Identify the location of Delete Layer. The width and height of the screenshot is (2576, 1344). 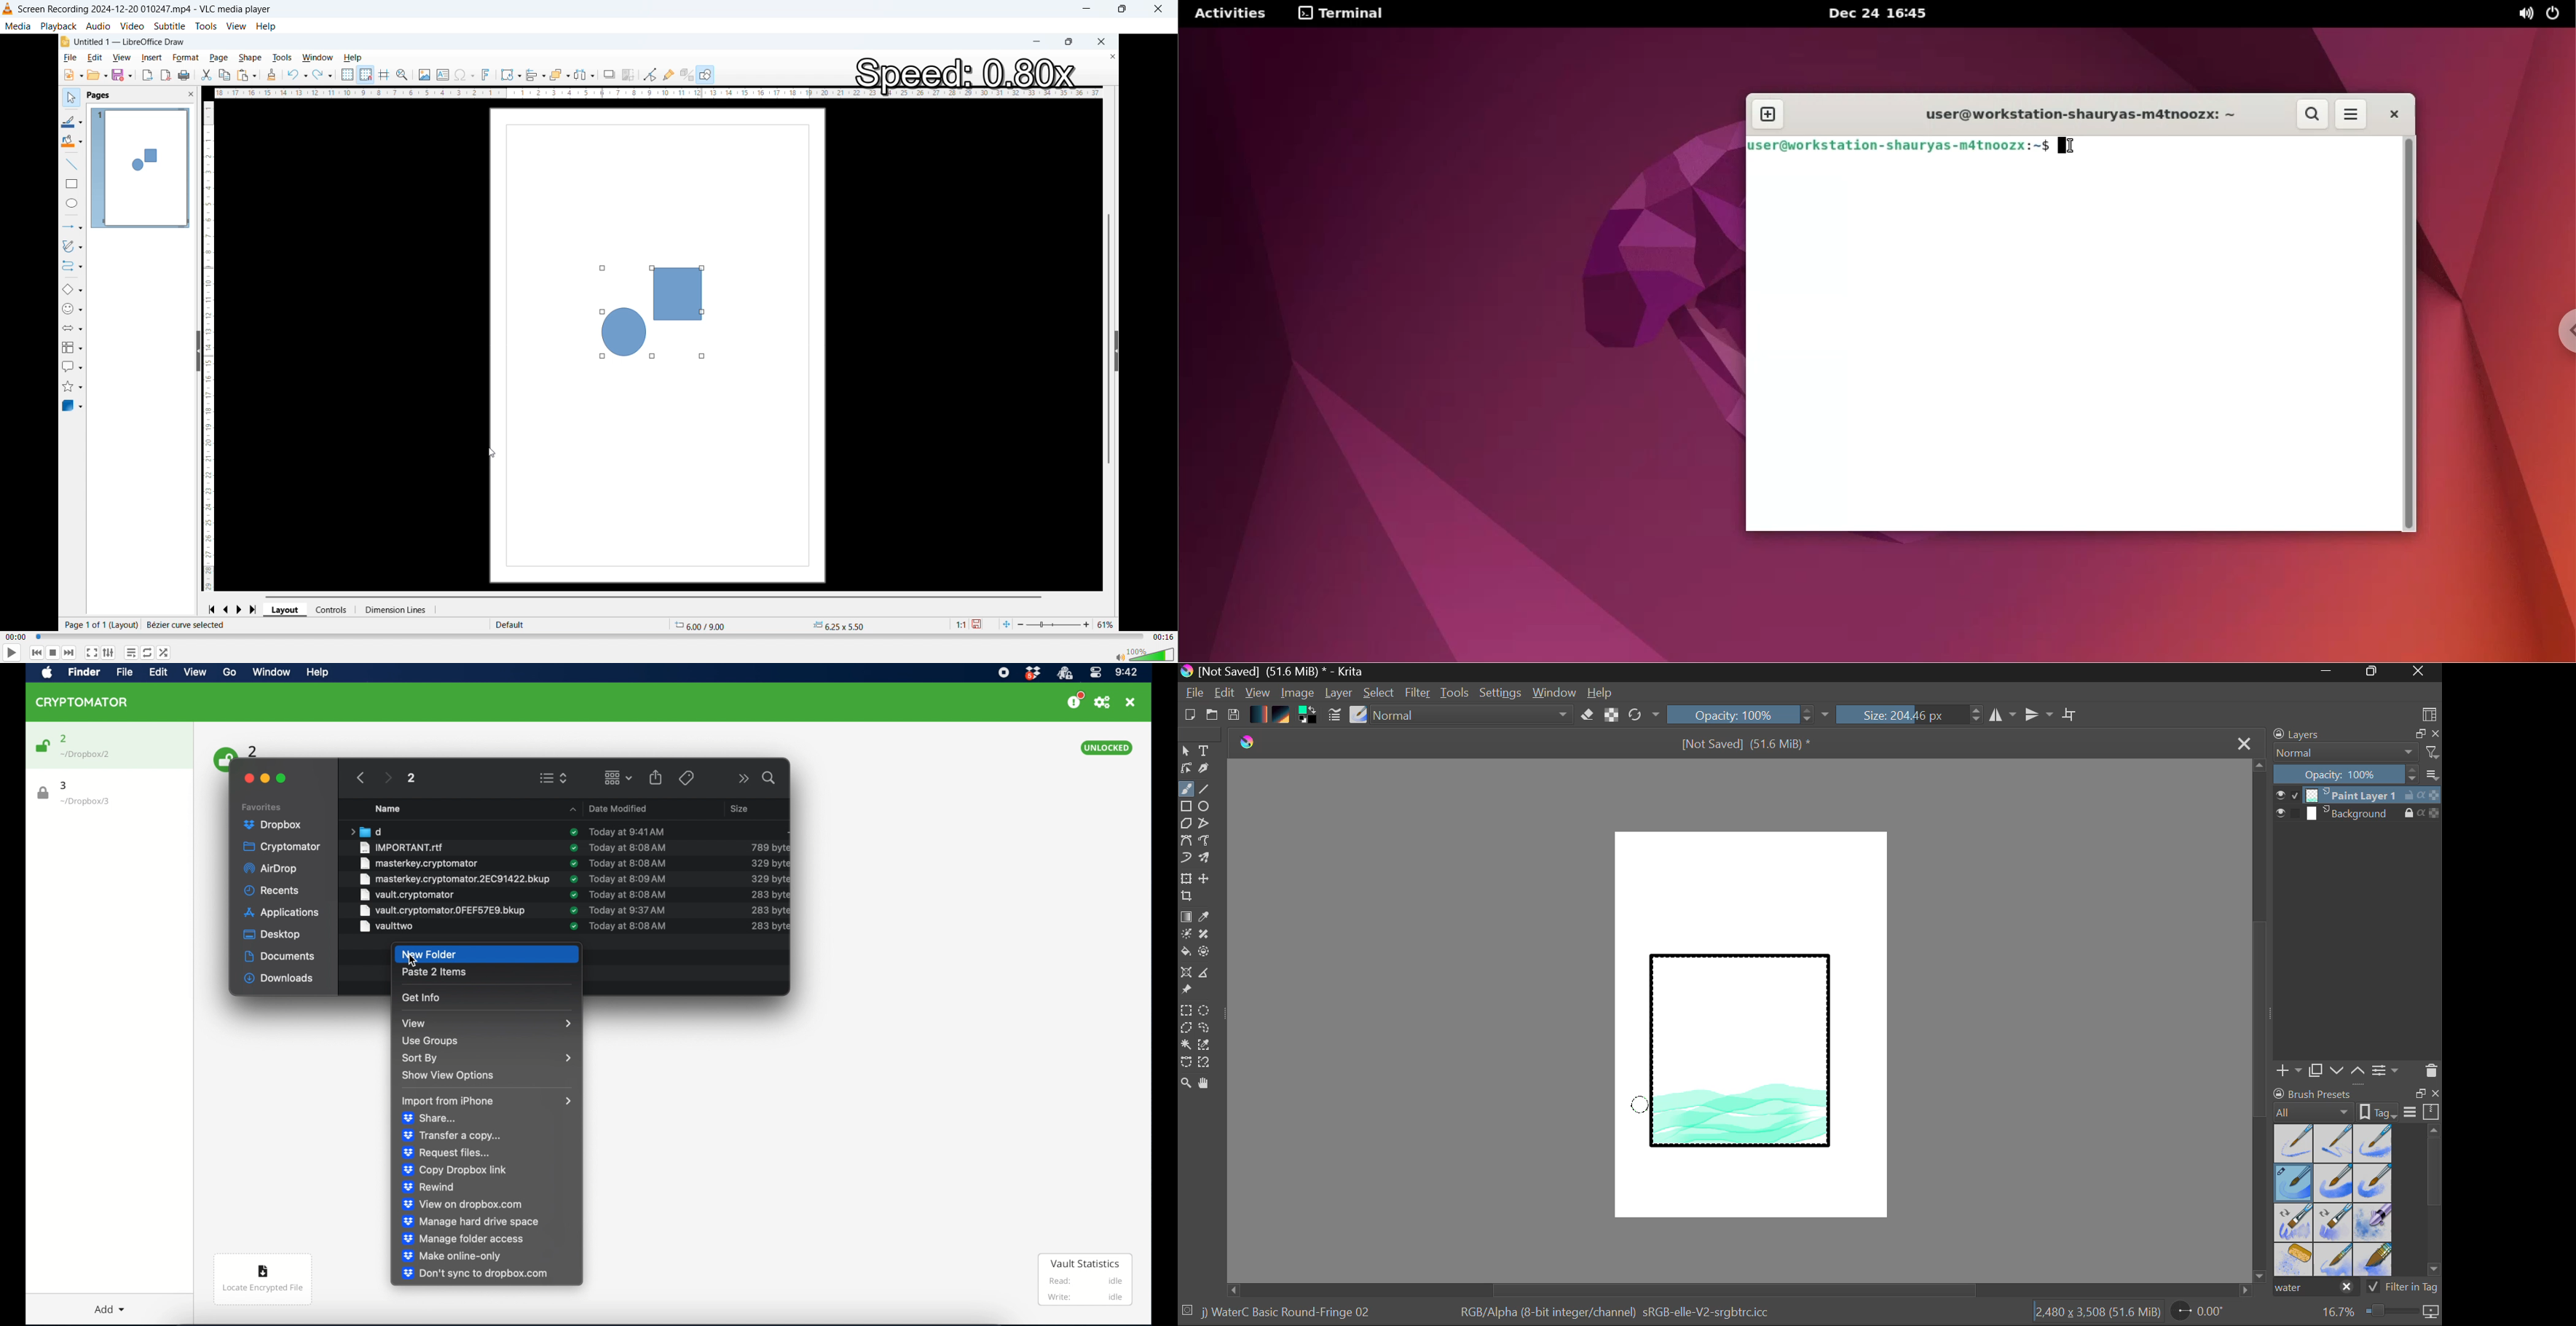
(2432, 1071).